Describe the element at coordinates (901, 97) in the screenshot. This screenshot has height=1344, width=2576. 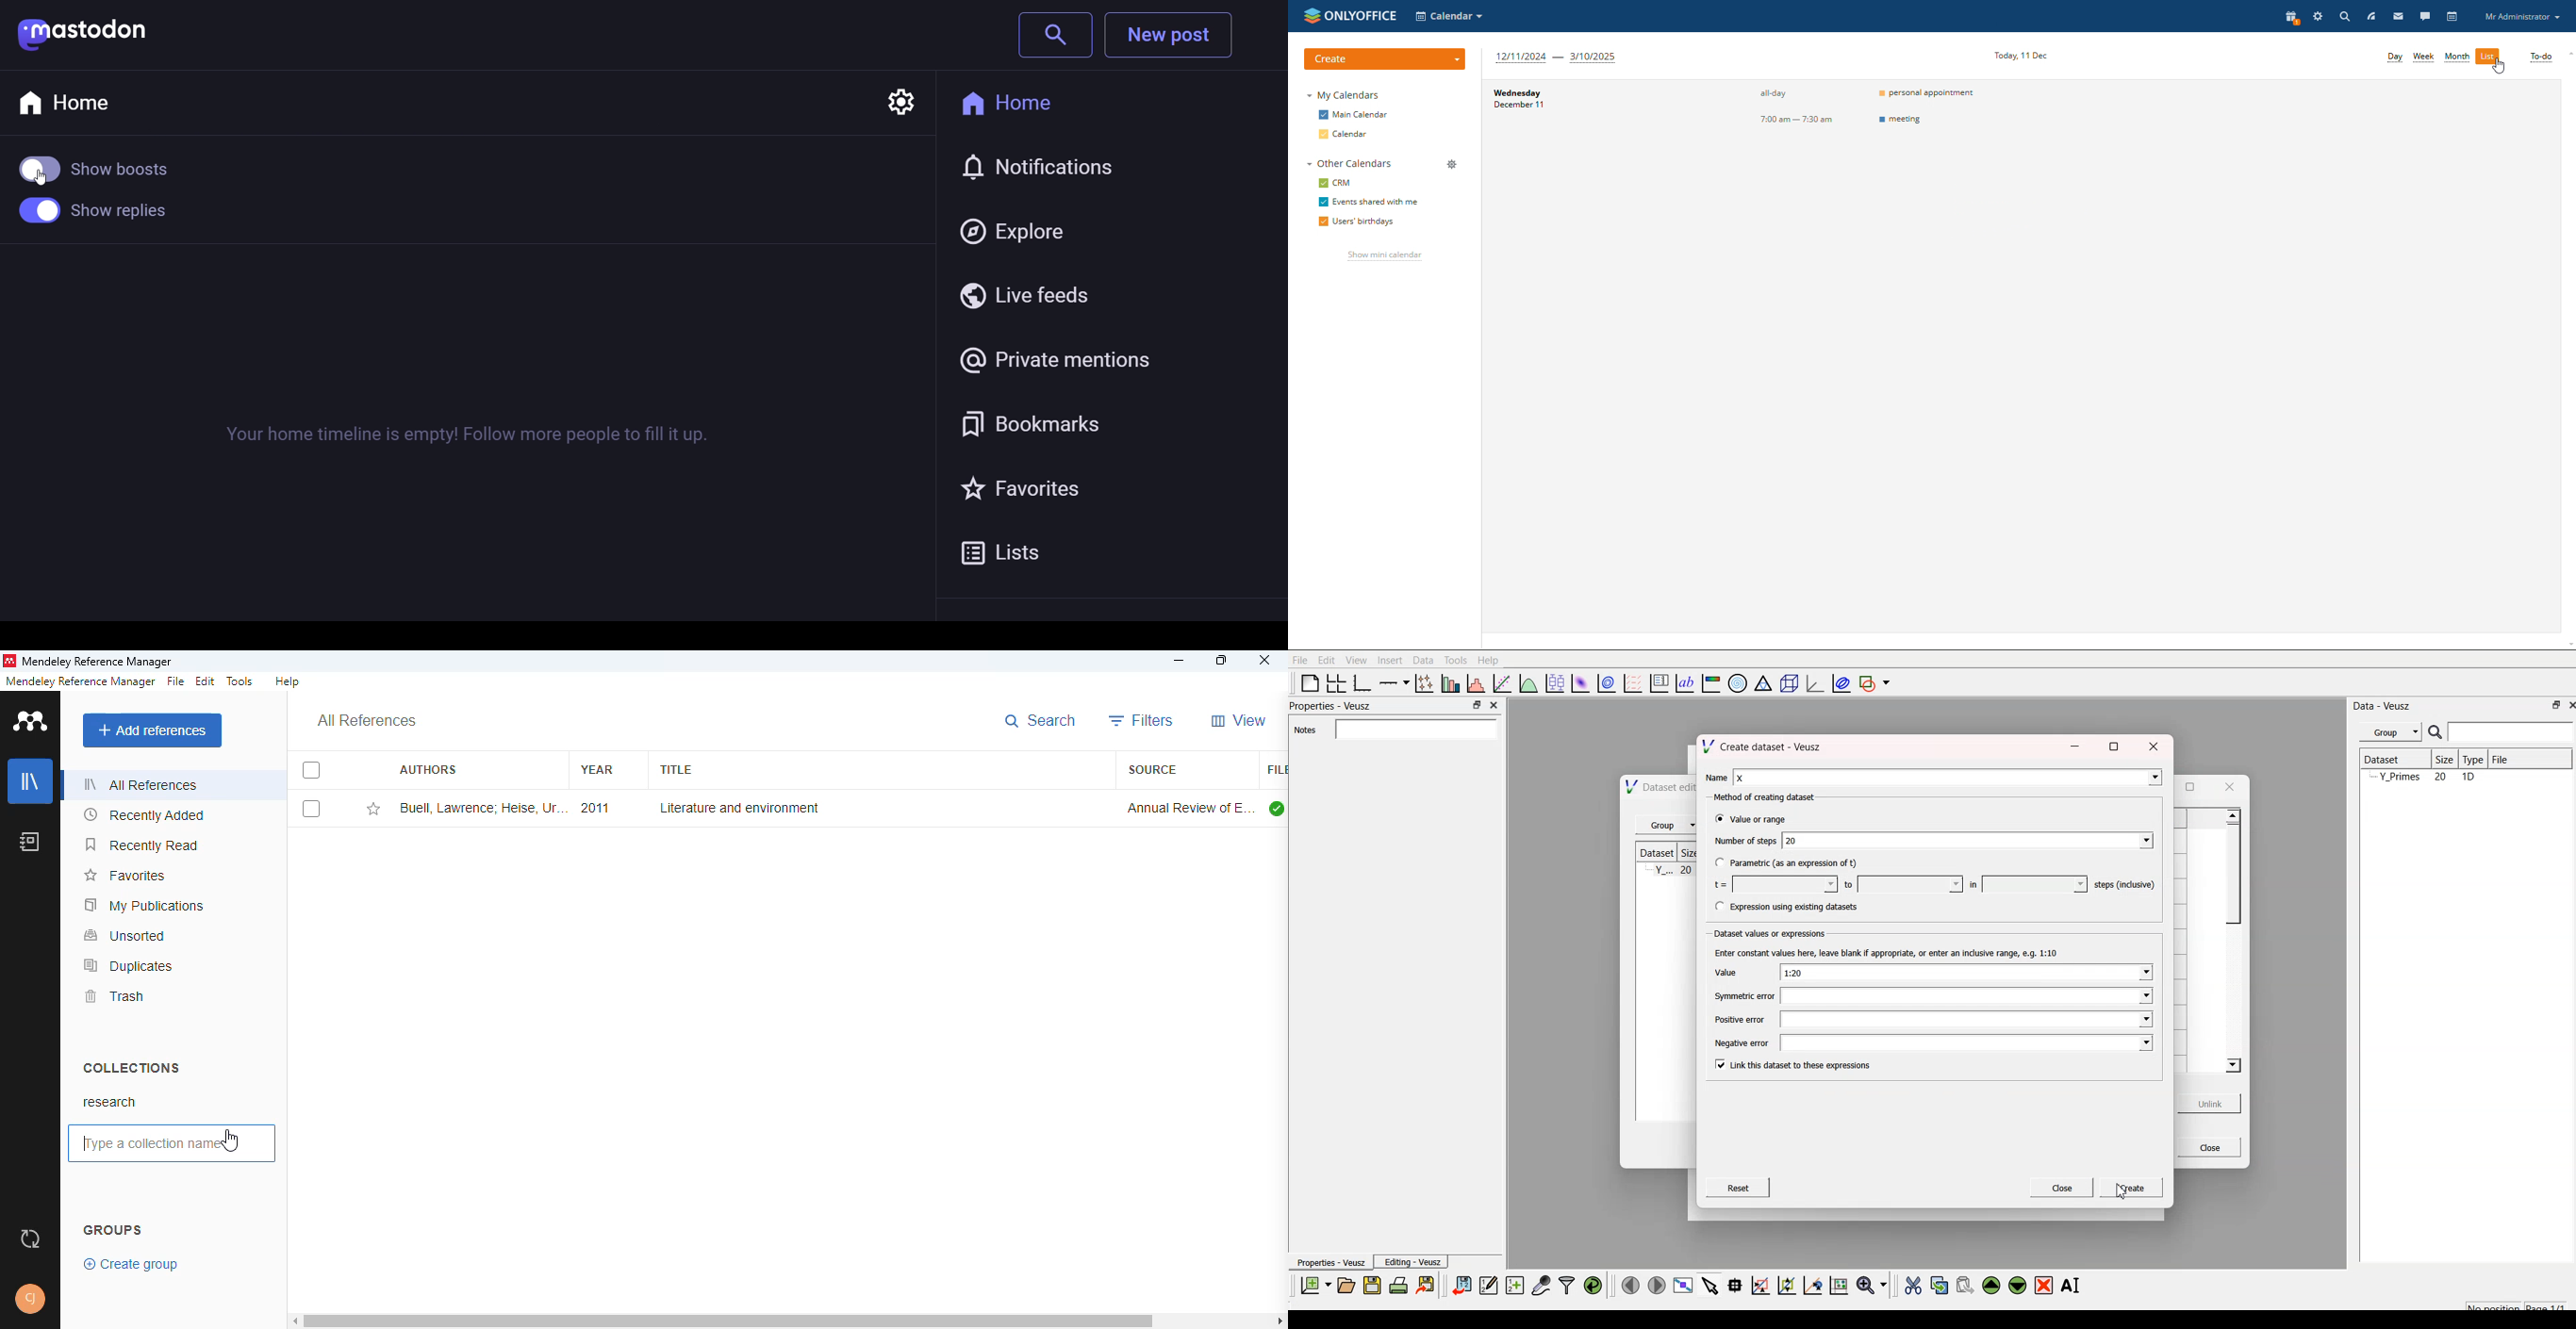
I see `settings` at that location.